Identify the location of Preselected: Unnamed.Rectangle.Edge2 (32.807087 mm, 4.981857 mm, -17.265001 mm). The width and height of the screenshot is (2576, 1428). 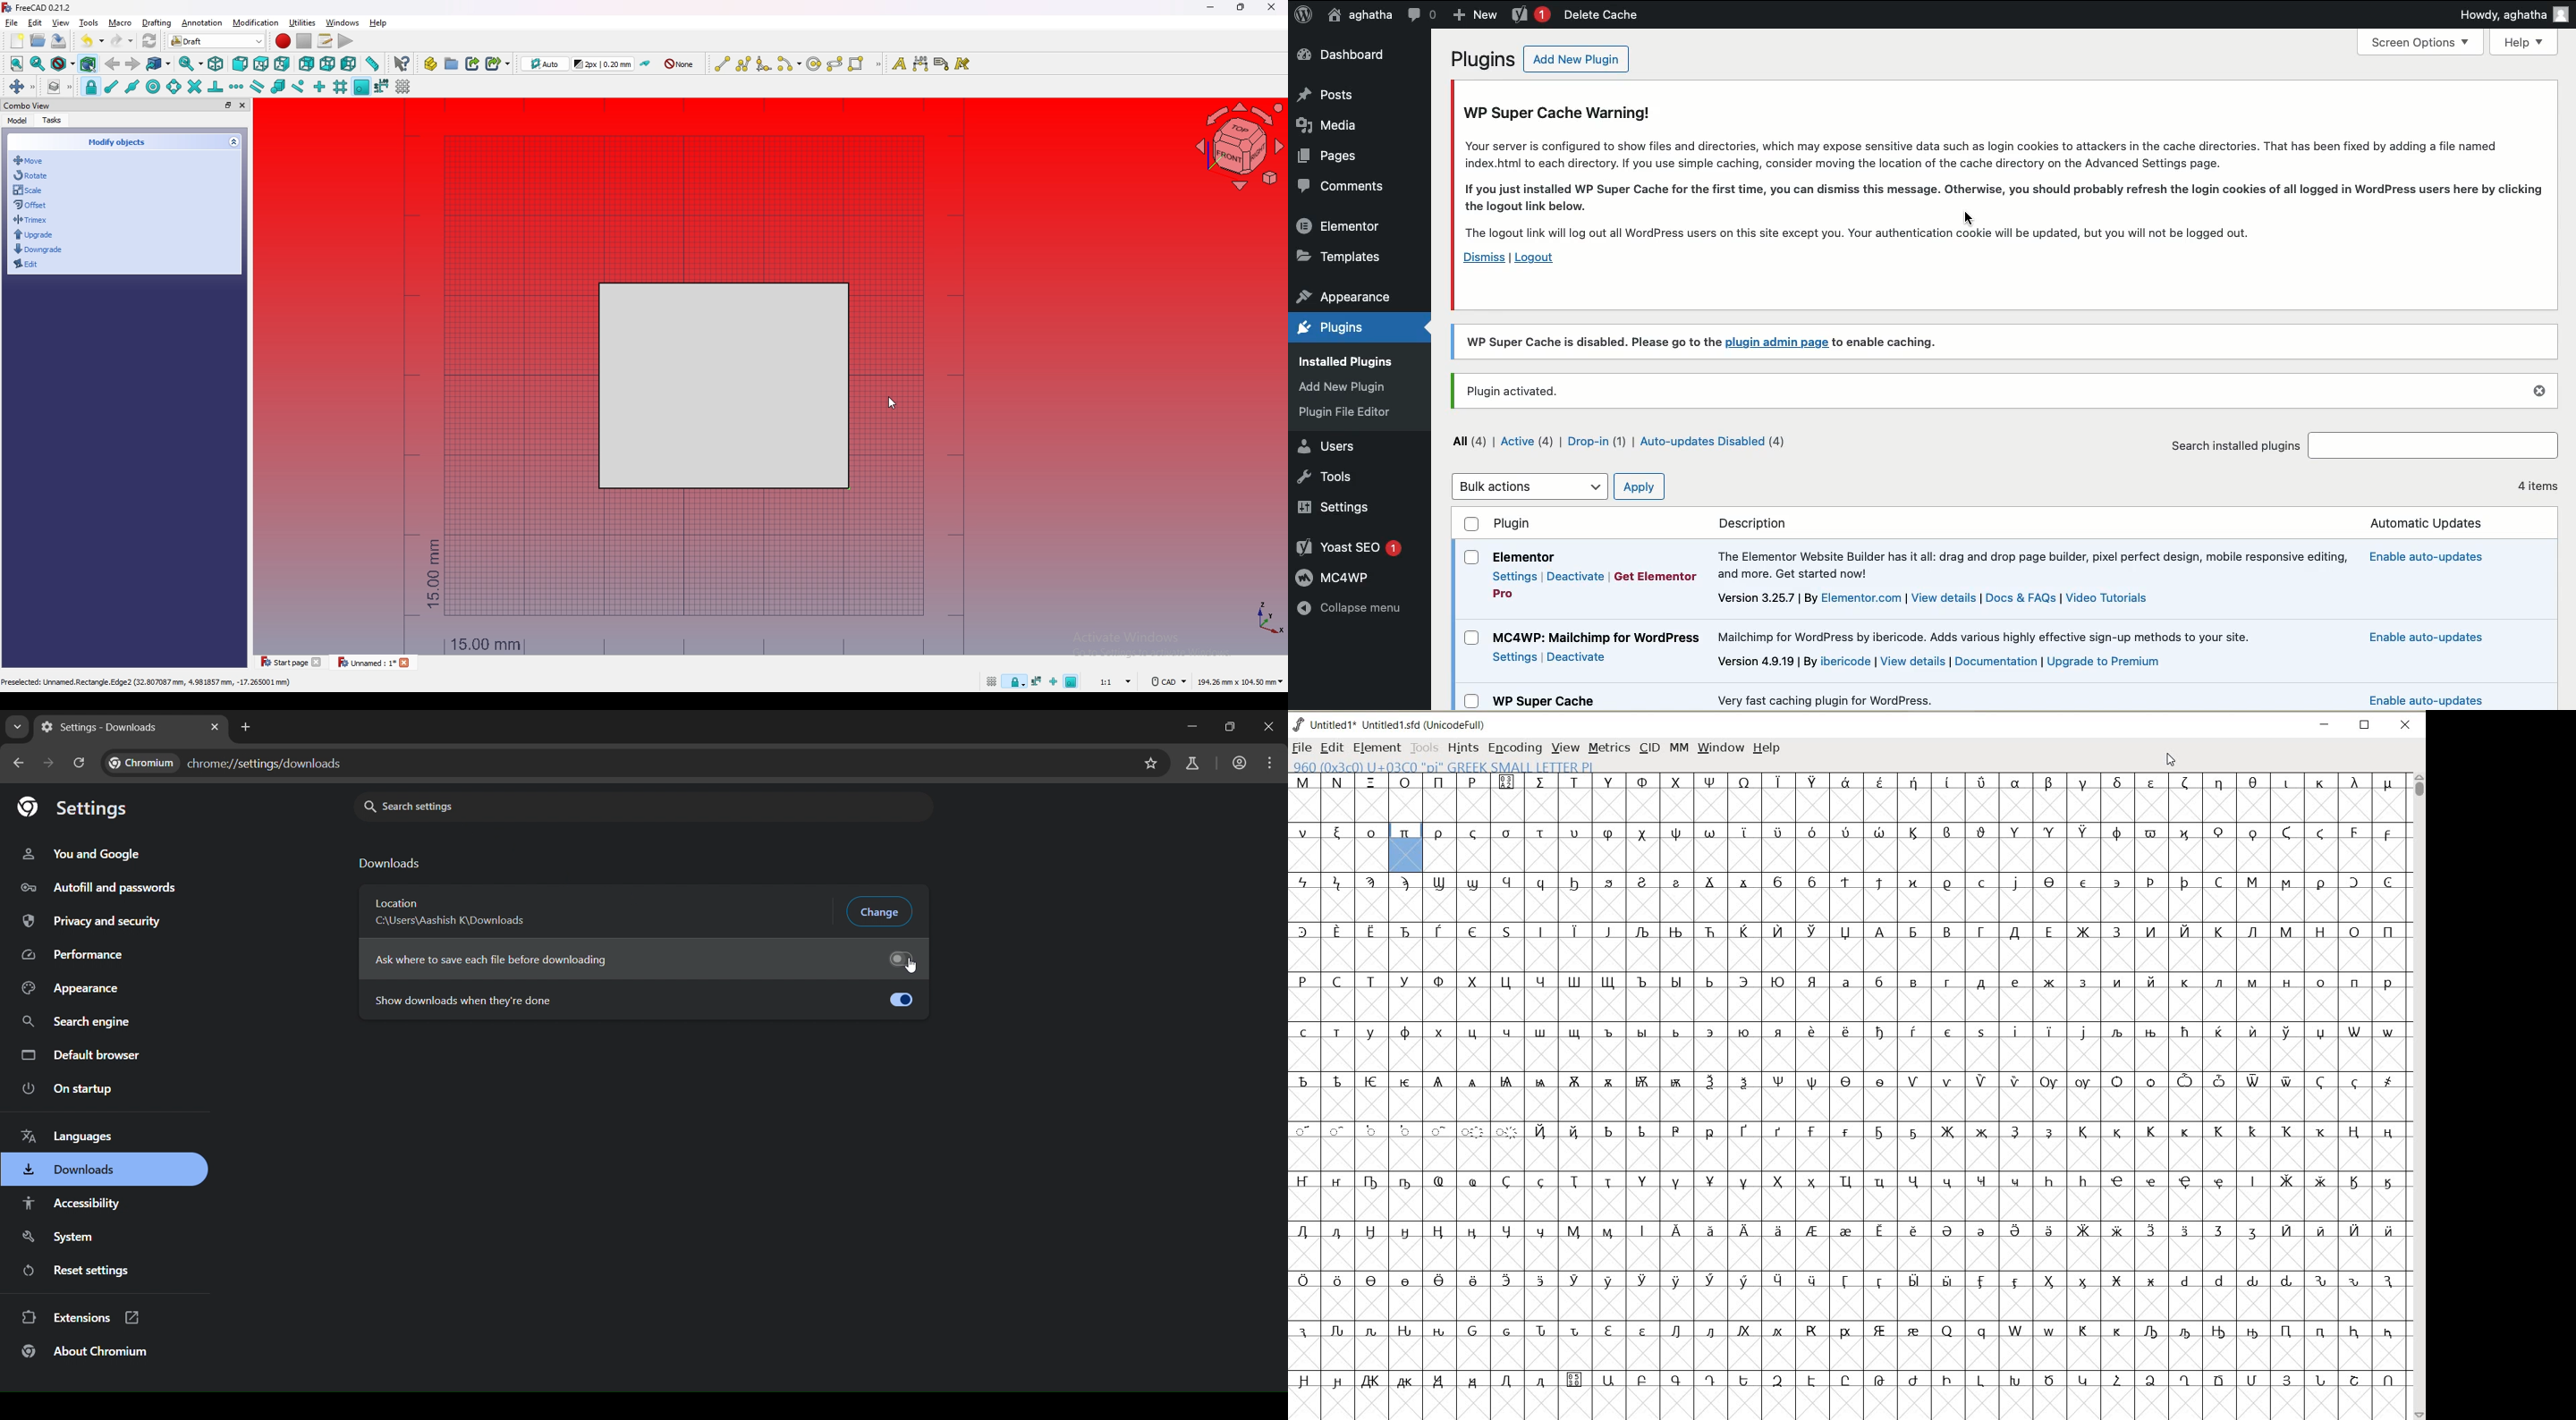
(148, 682).